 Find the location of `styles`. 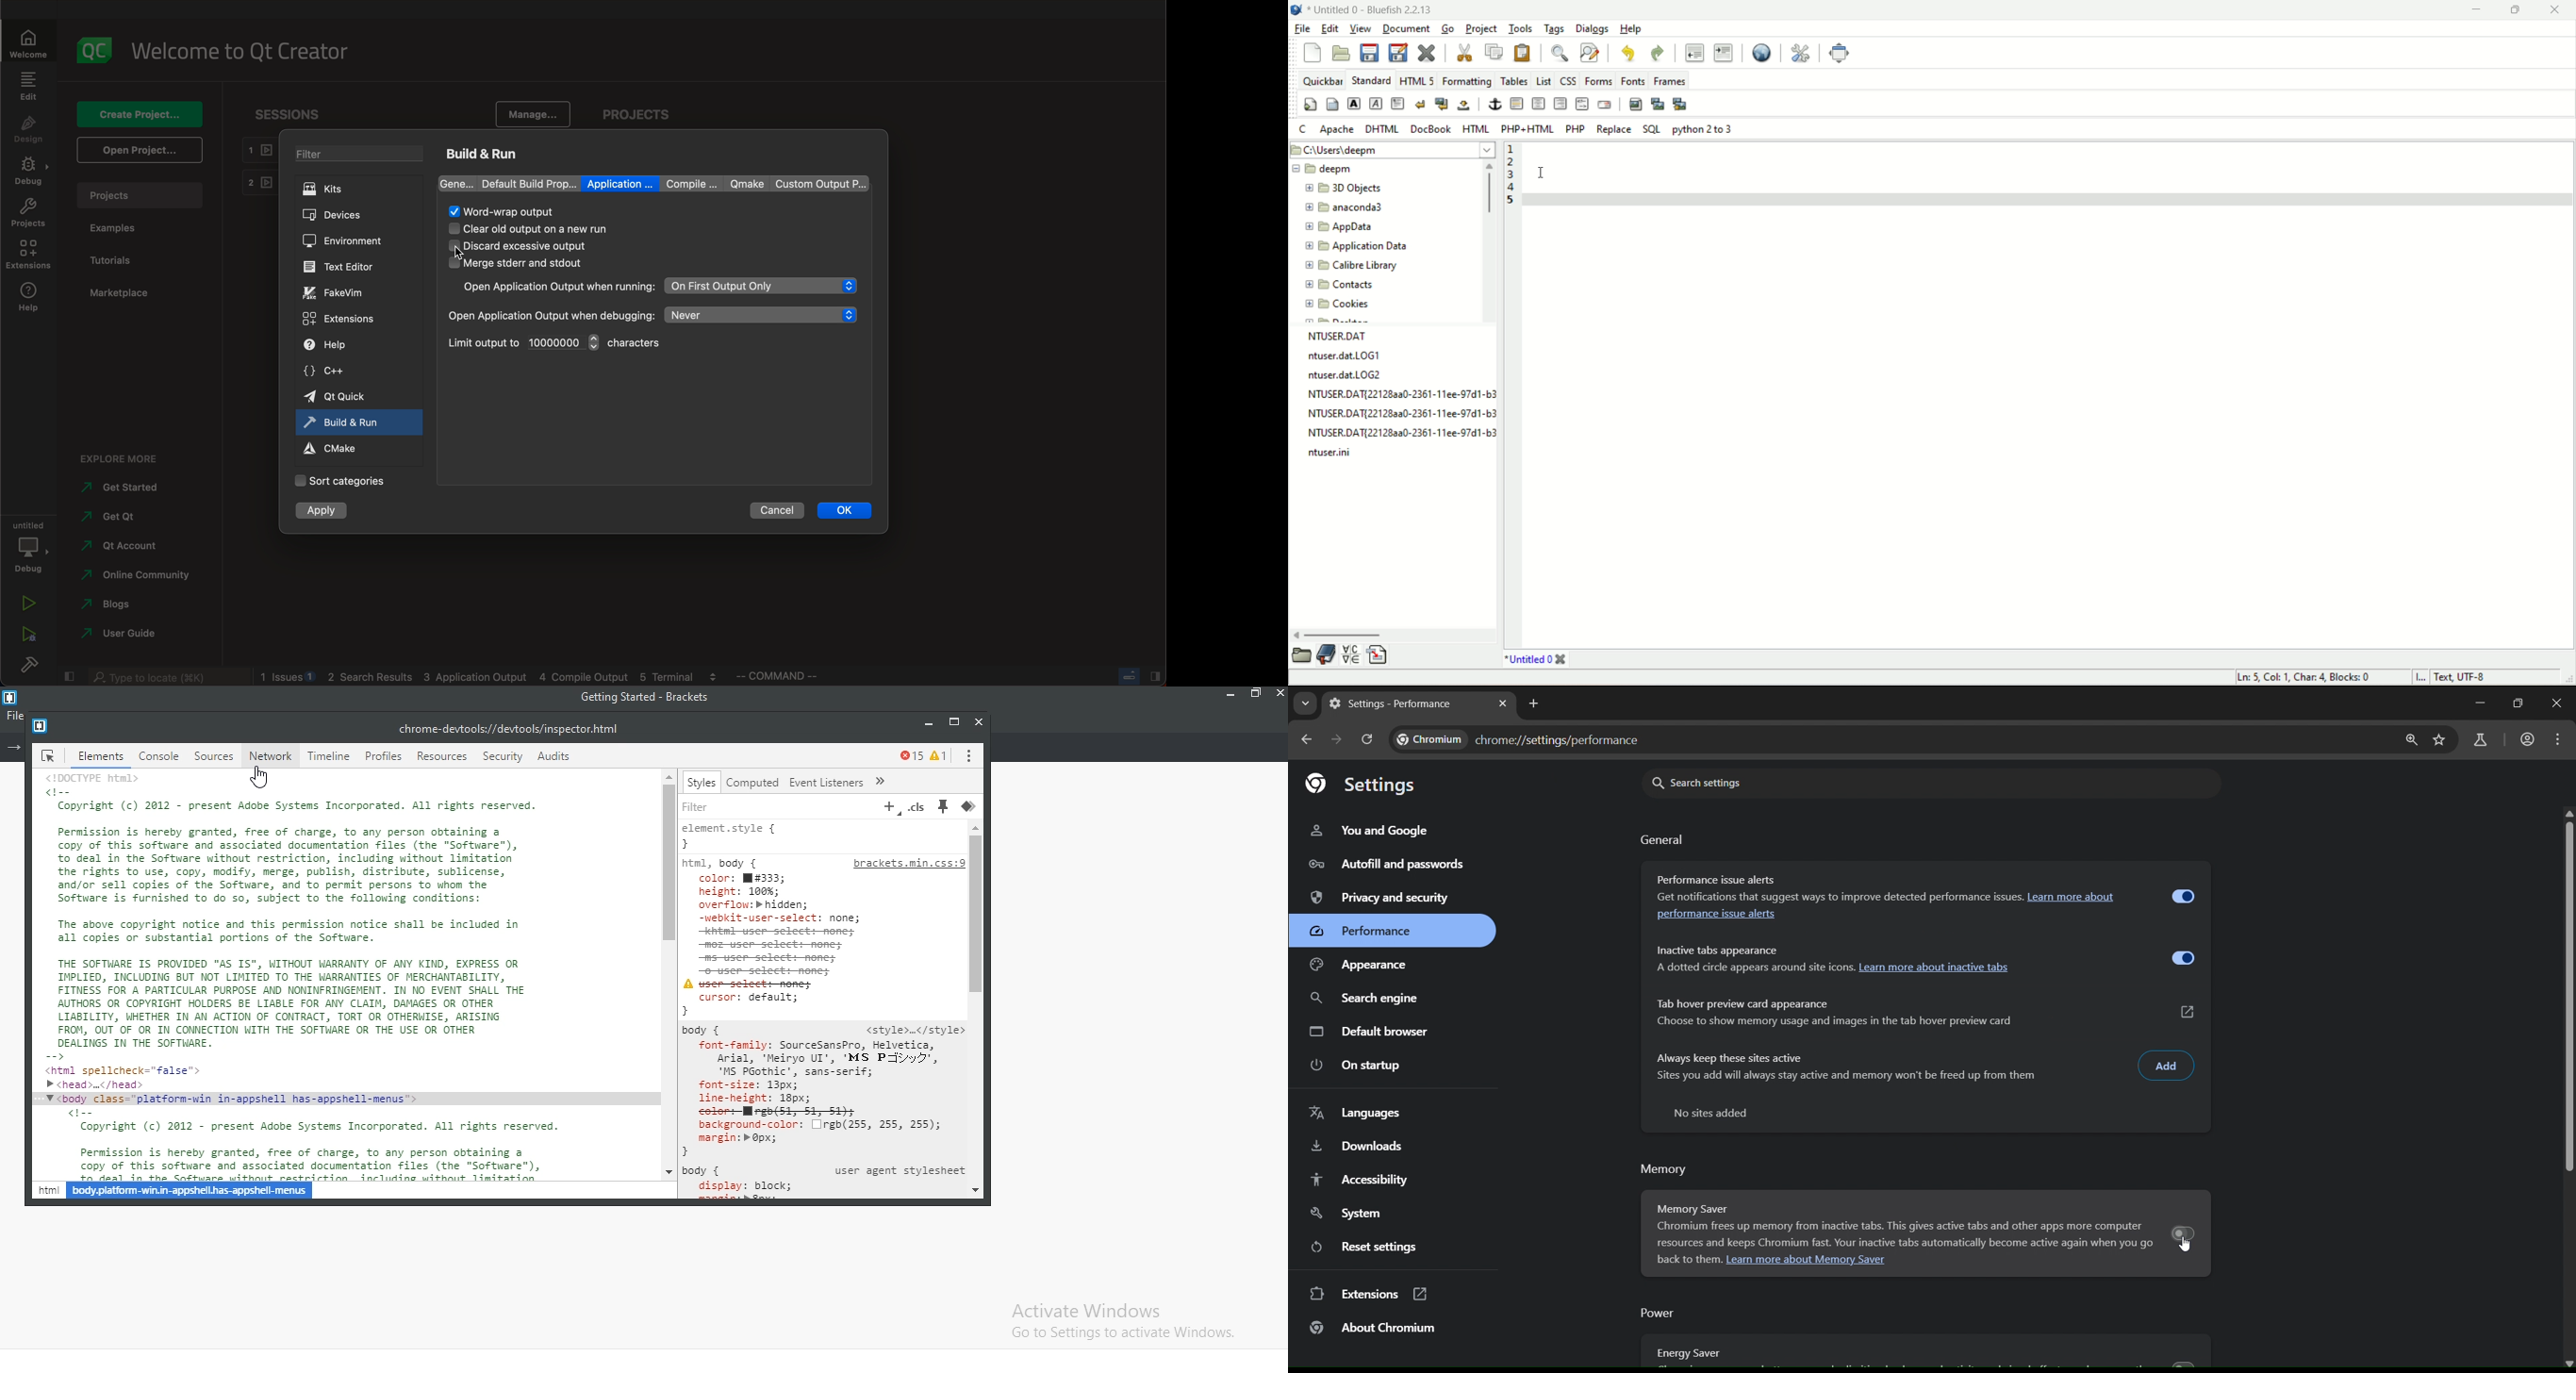

styles is located at coordinates (702, 783).